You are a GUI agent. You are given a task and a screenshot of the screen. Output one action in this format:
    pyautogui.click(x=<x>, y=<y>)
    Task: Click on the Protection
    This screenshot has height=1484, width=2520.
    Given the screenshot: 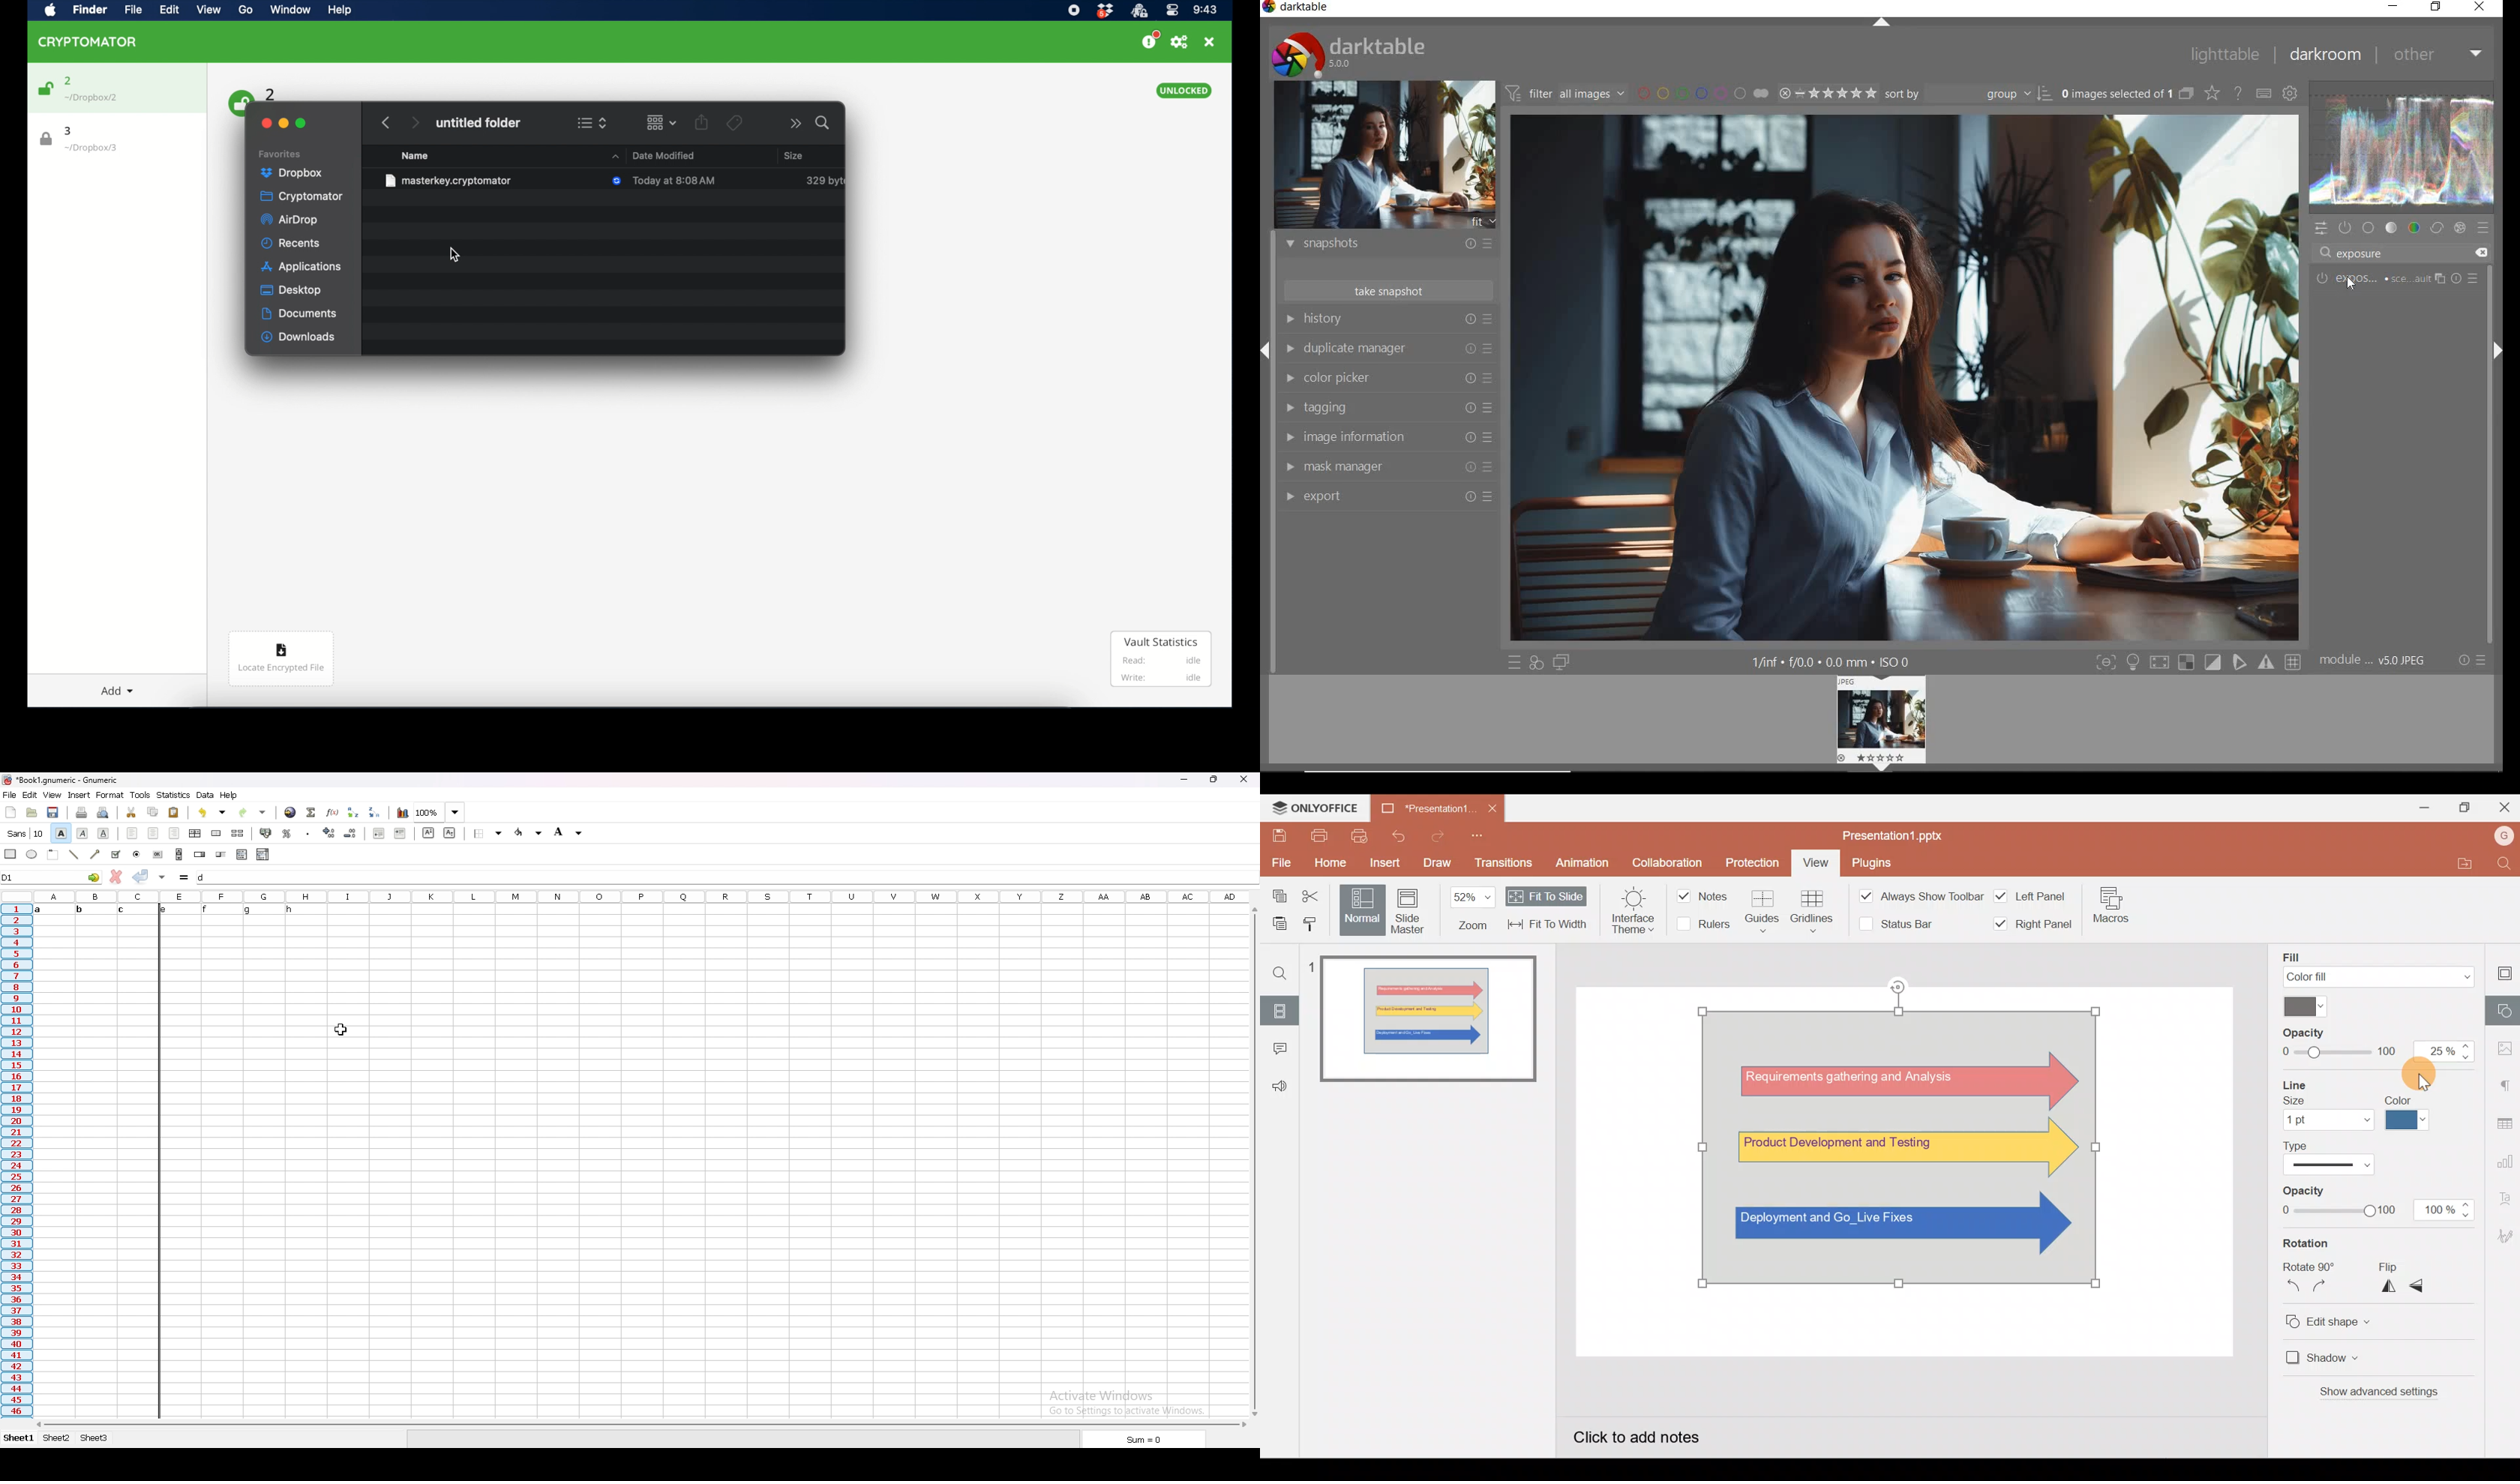 What is the action you would take?
    pyautogui.click(x=1755, y=862)
    